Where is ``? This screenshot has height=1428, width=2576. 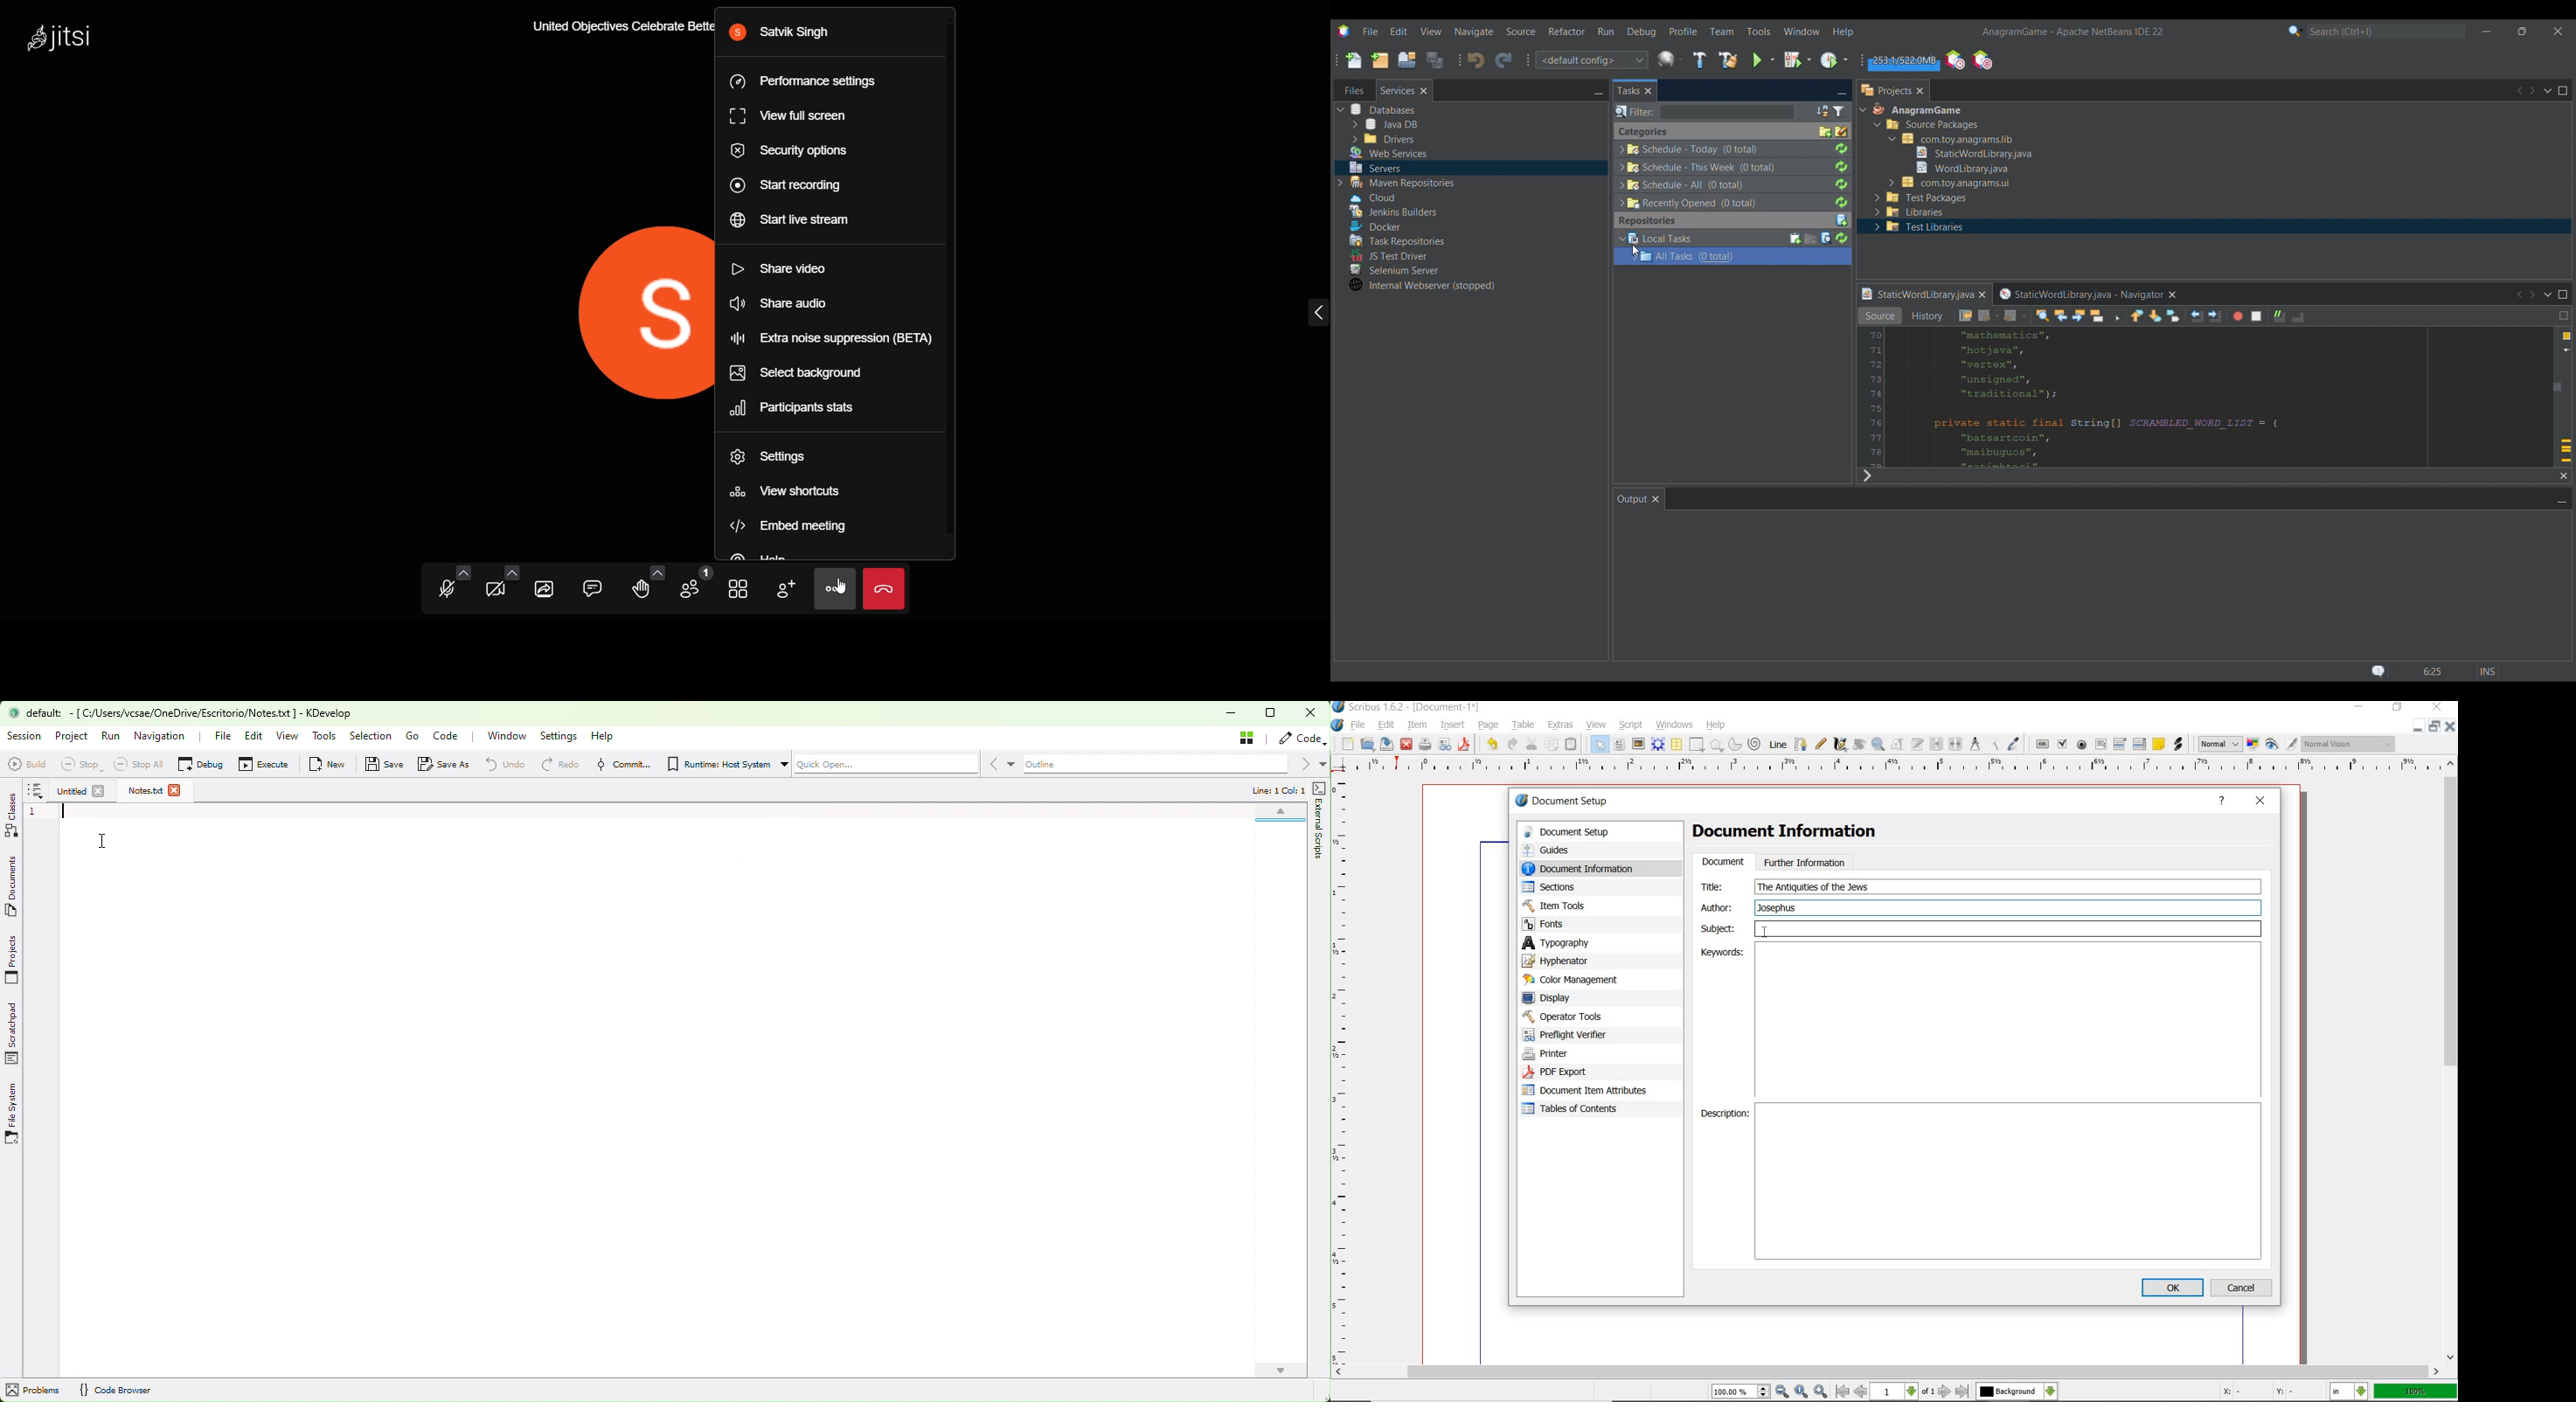  is located at coordinates (1877, 315).